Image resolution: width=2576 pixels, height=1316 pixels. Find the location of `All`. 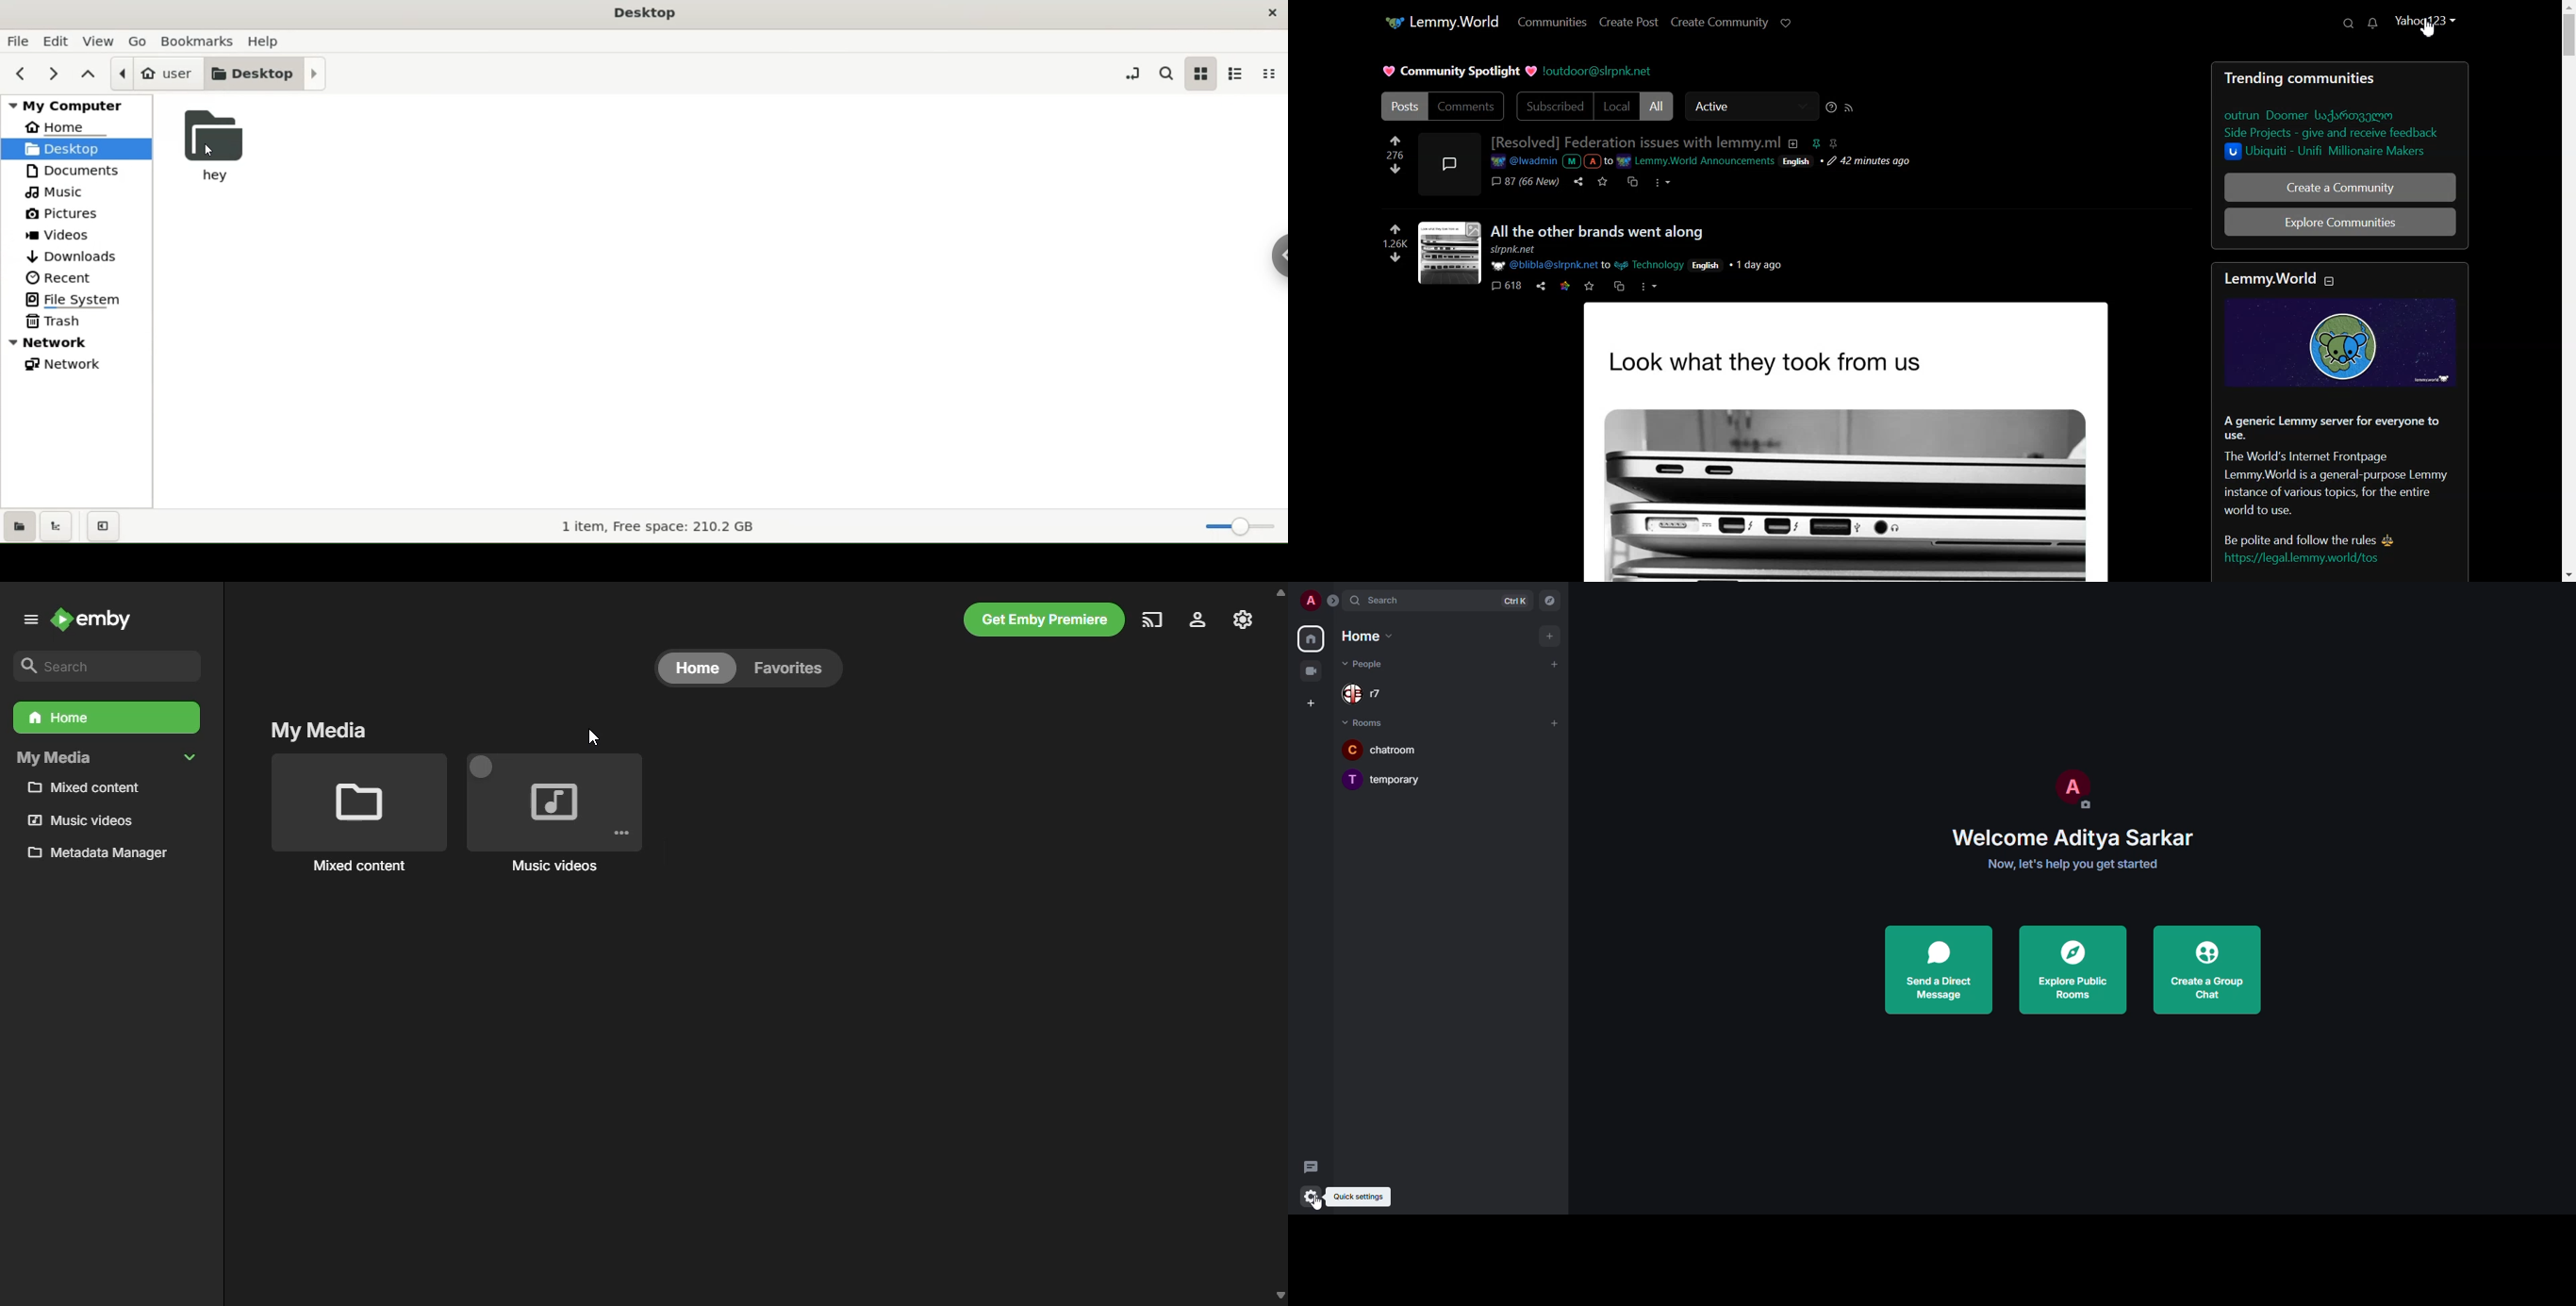

All is located at coordinates (1658, 106).